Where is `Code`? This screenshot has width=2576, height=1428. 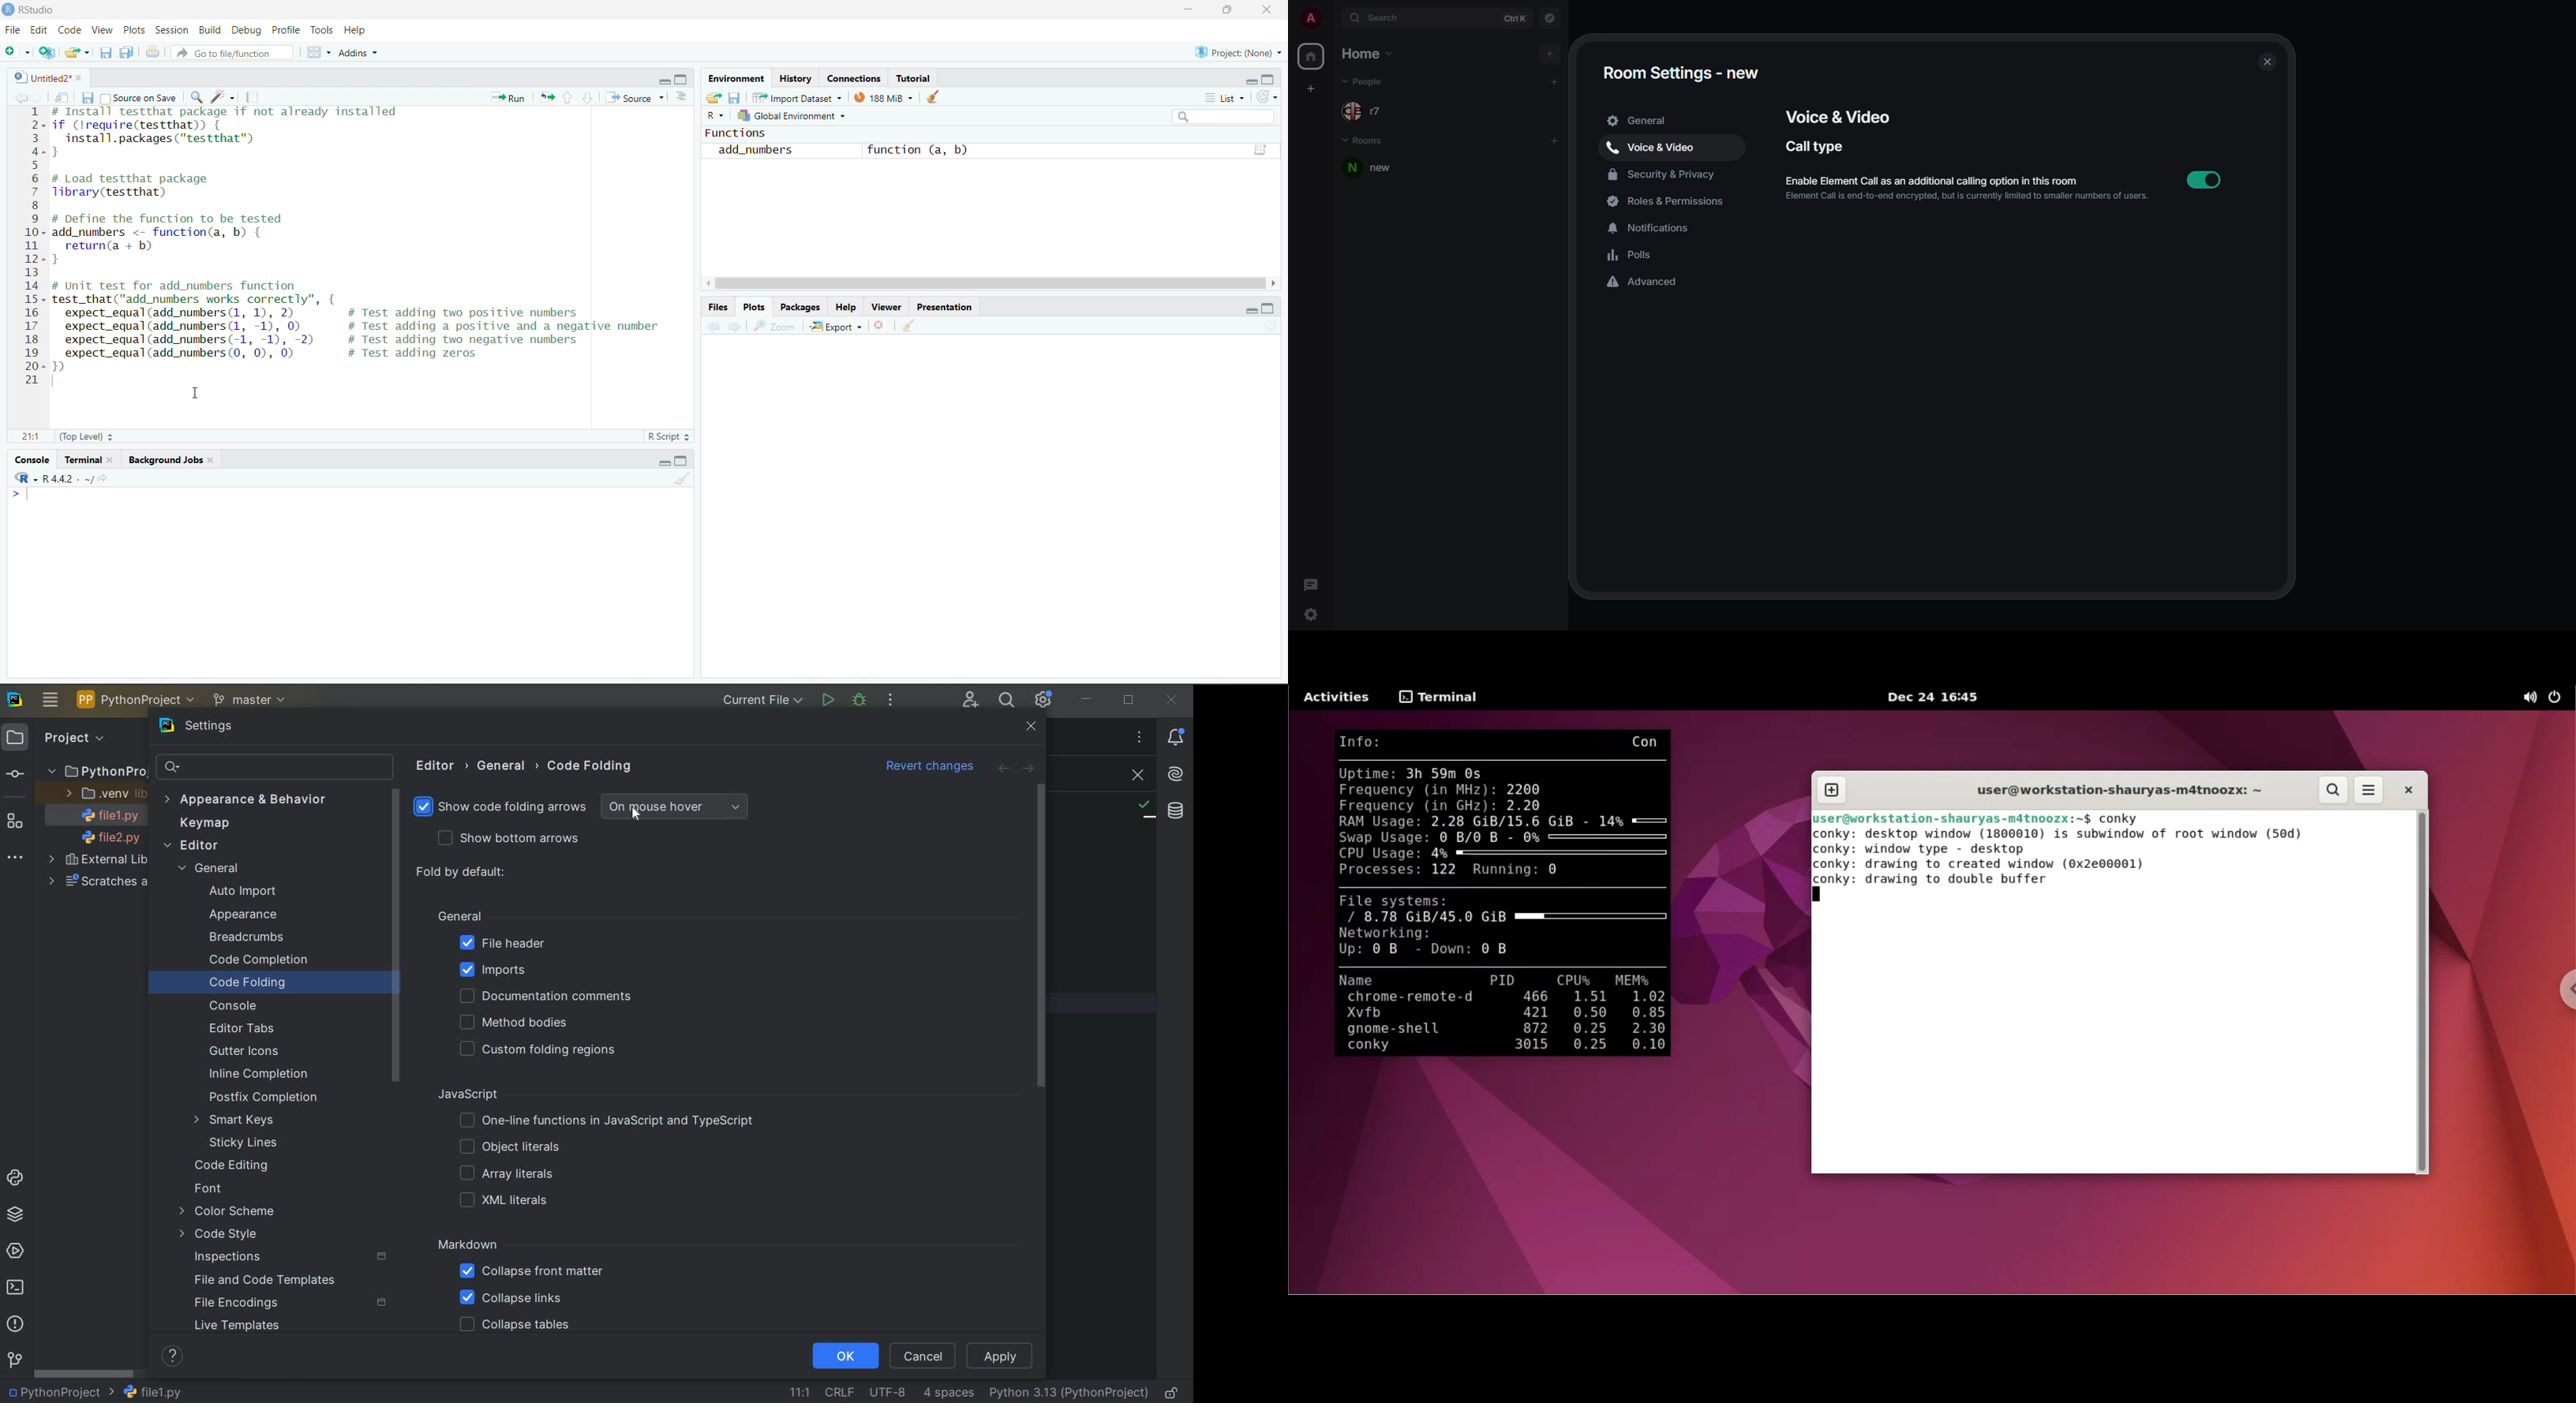 Code is located at coordinates (69, 30).